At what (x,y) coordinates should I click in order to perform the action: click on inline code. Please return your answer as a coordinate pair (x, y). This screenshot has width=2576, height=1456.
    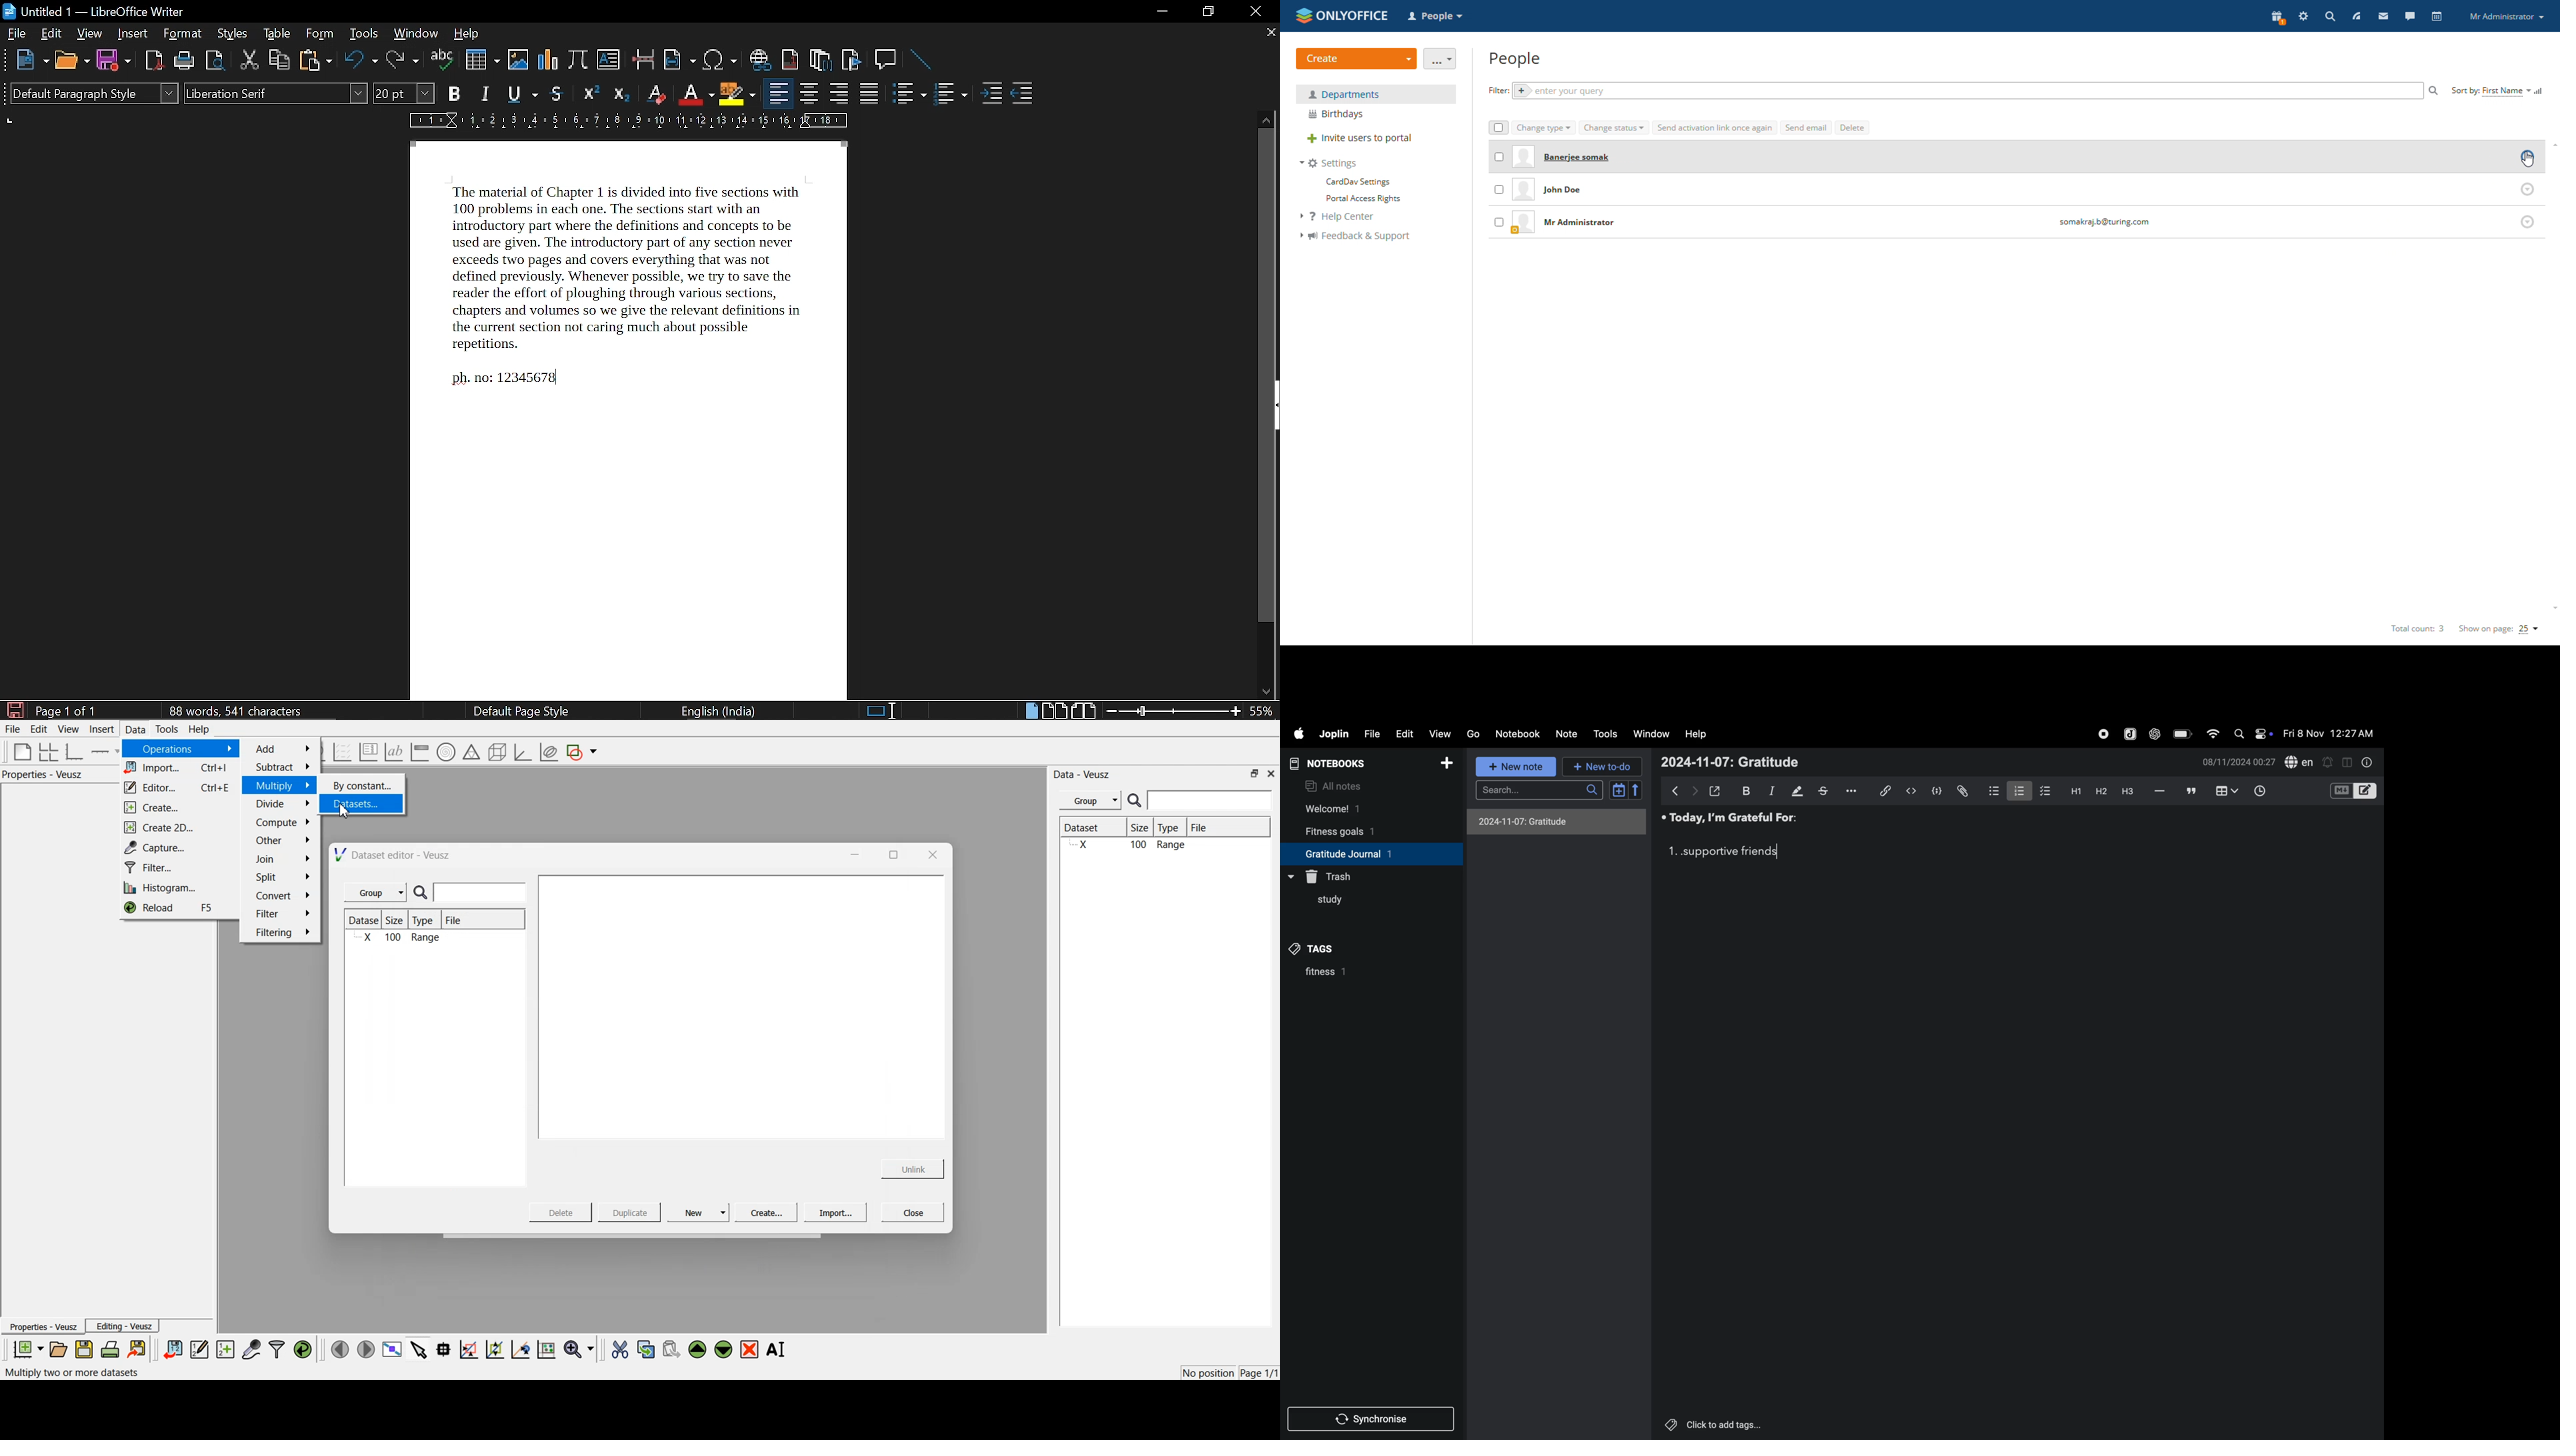
    Looking at the image, I should click on (1910, 792).